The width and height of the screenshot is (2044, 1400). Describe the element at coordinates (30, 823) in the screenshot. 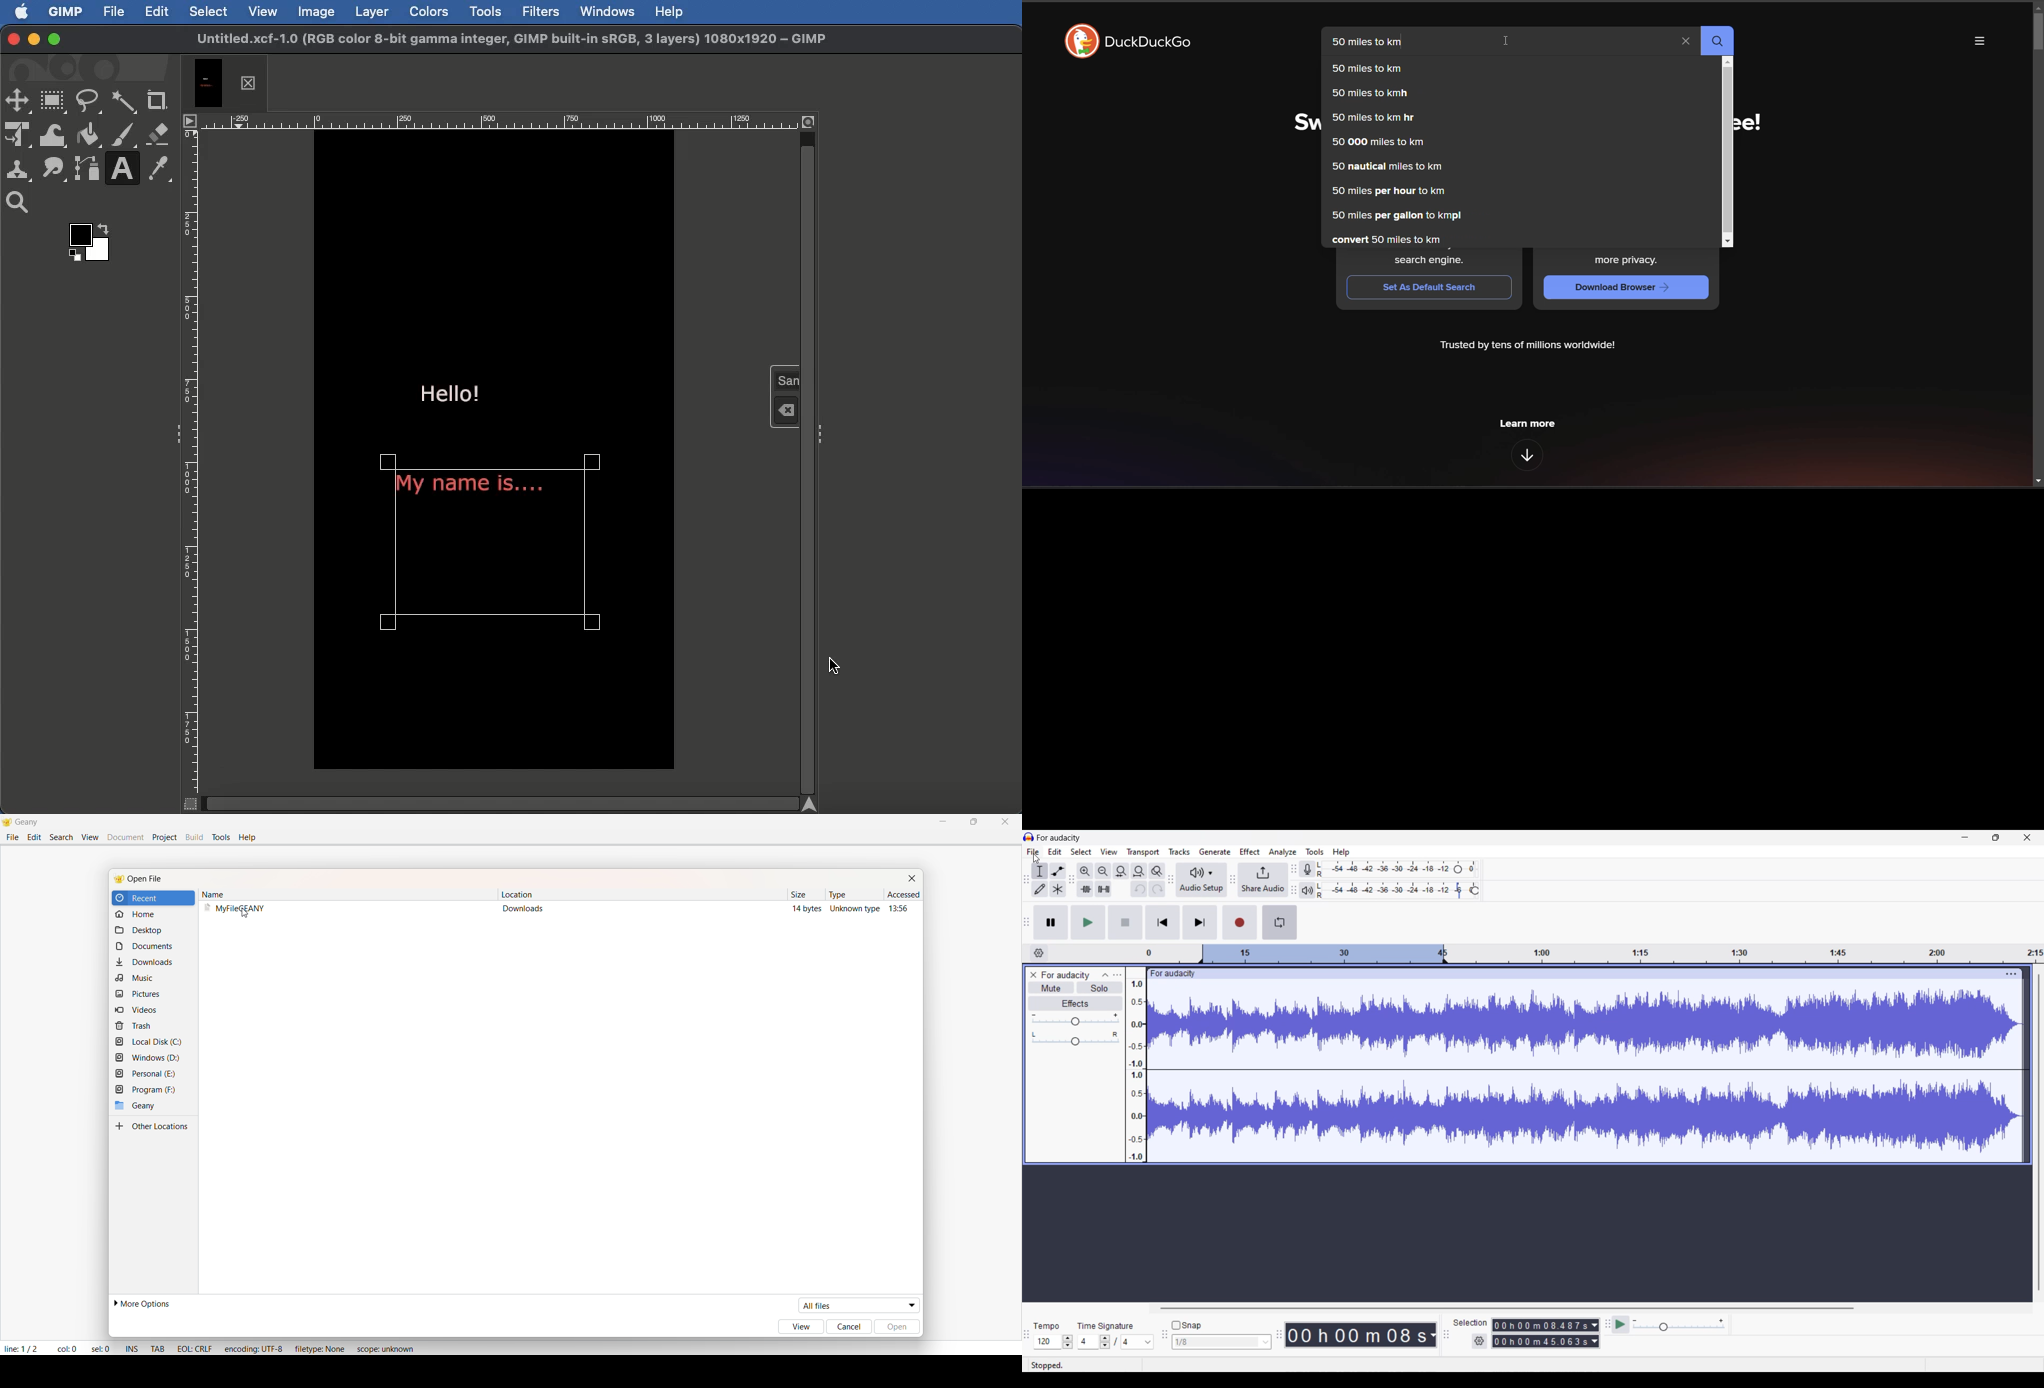

I see `Title` at that location.